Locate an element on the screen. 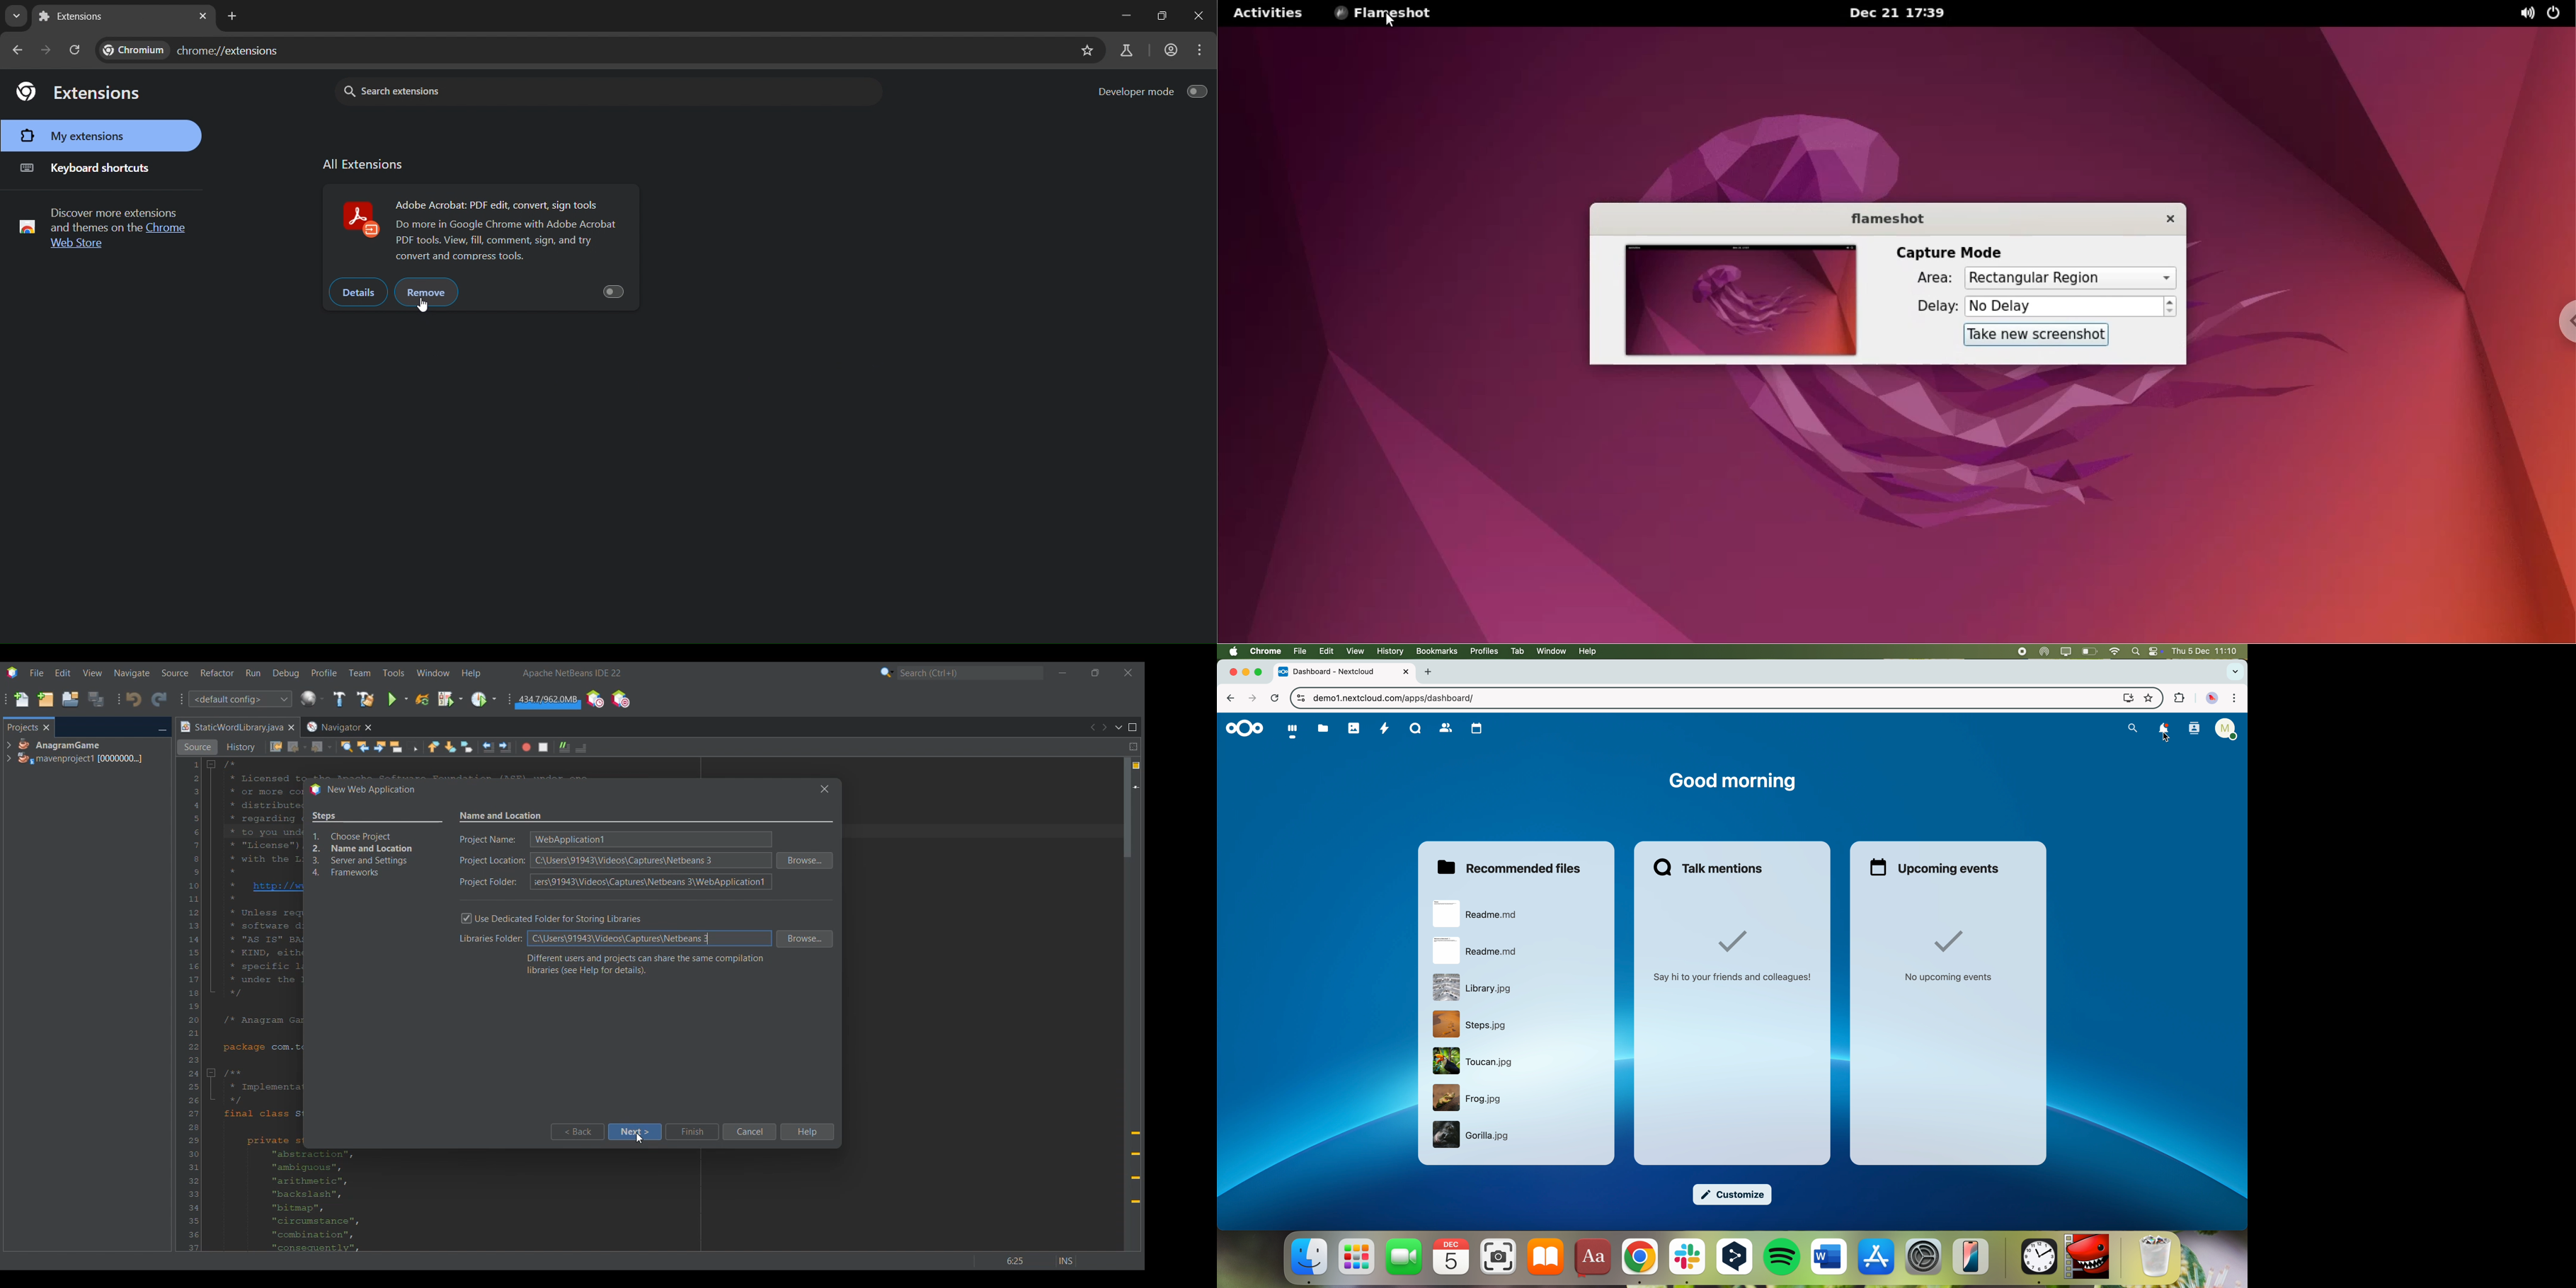  Slack is located at coordinates (1686, 1262).